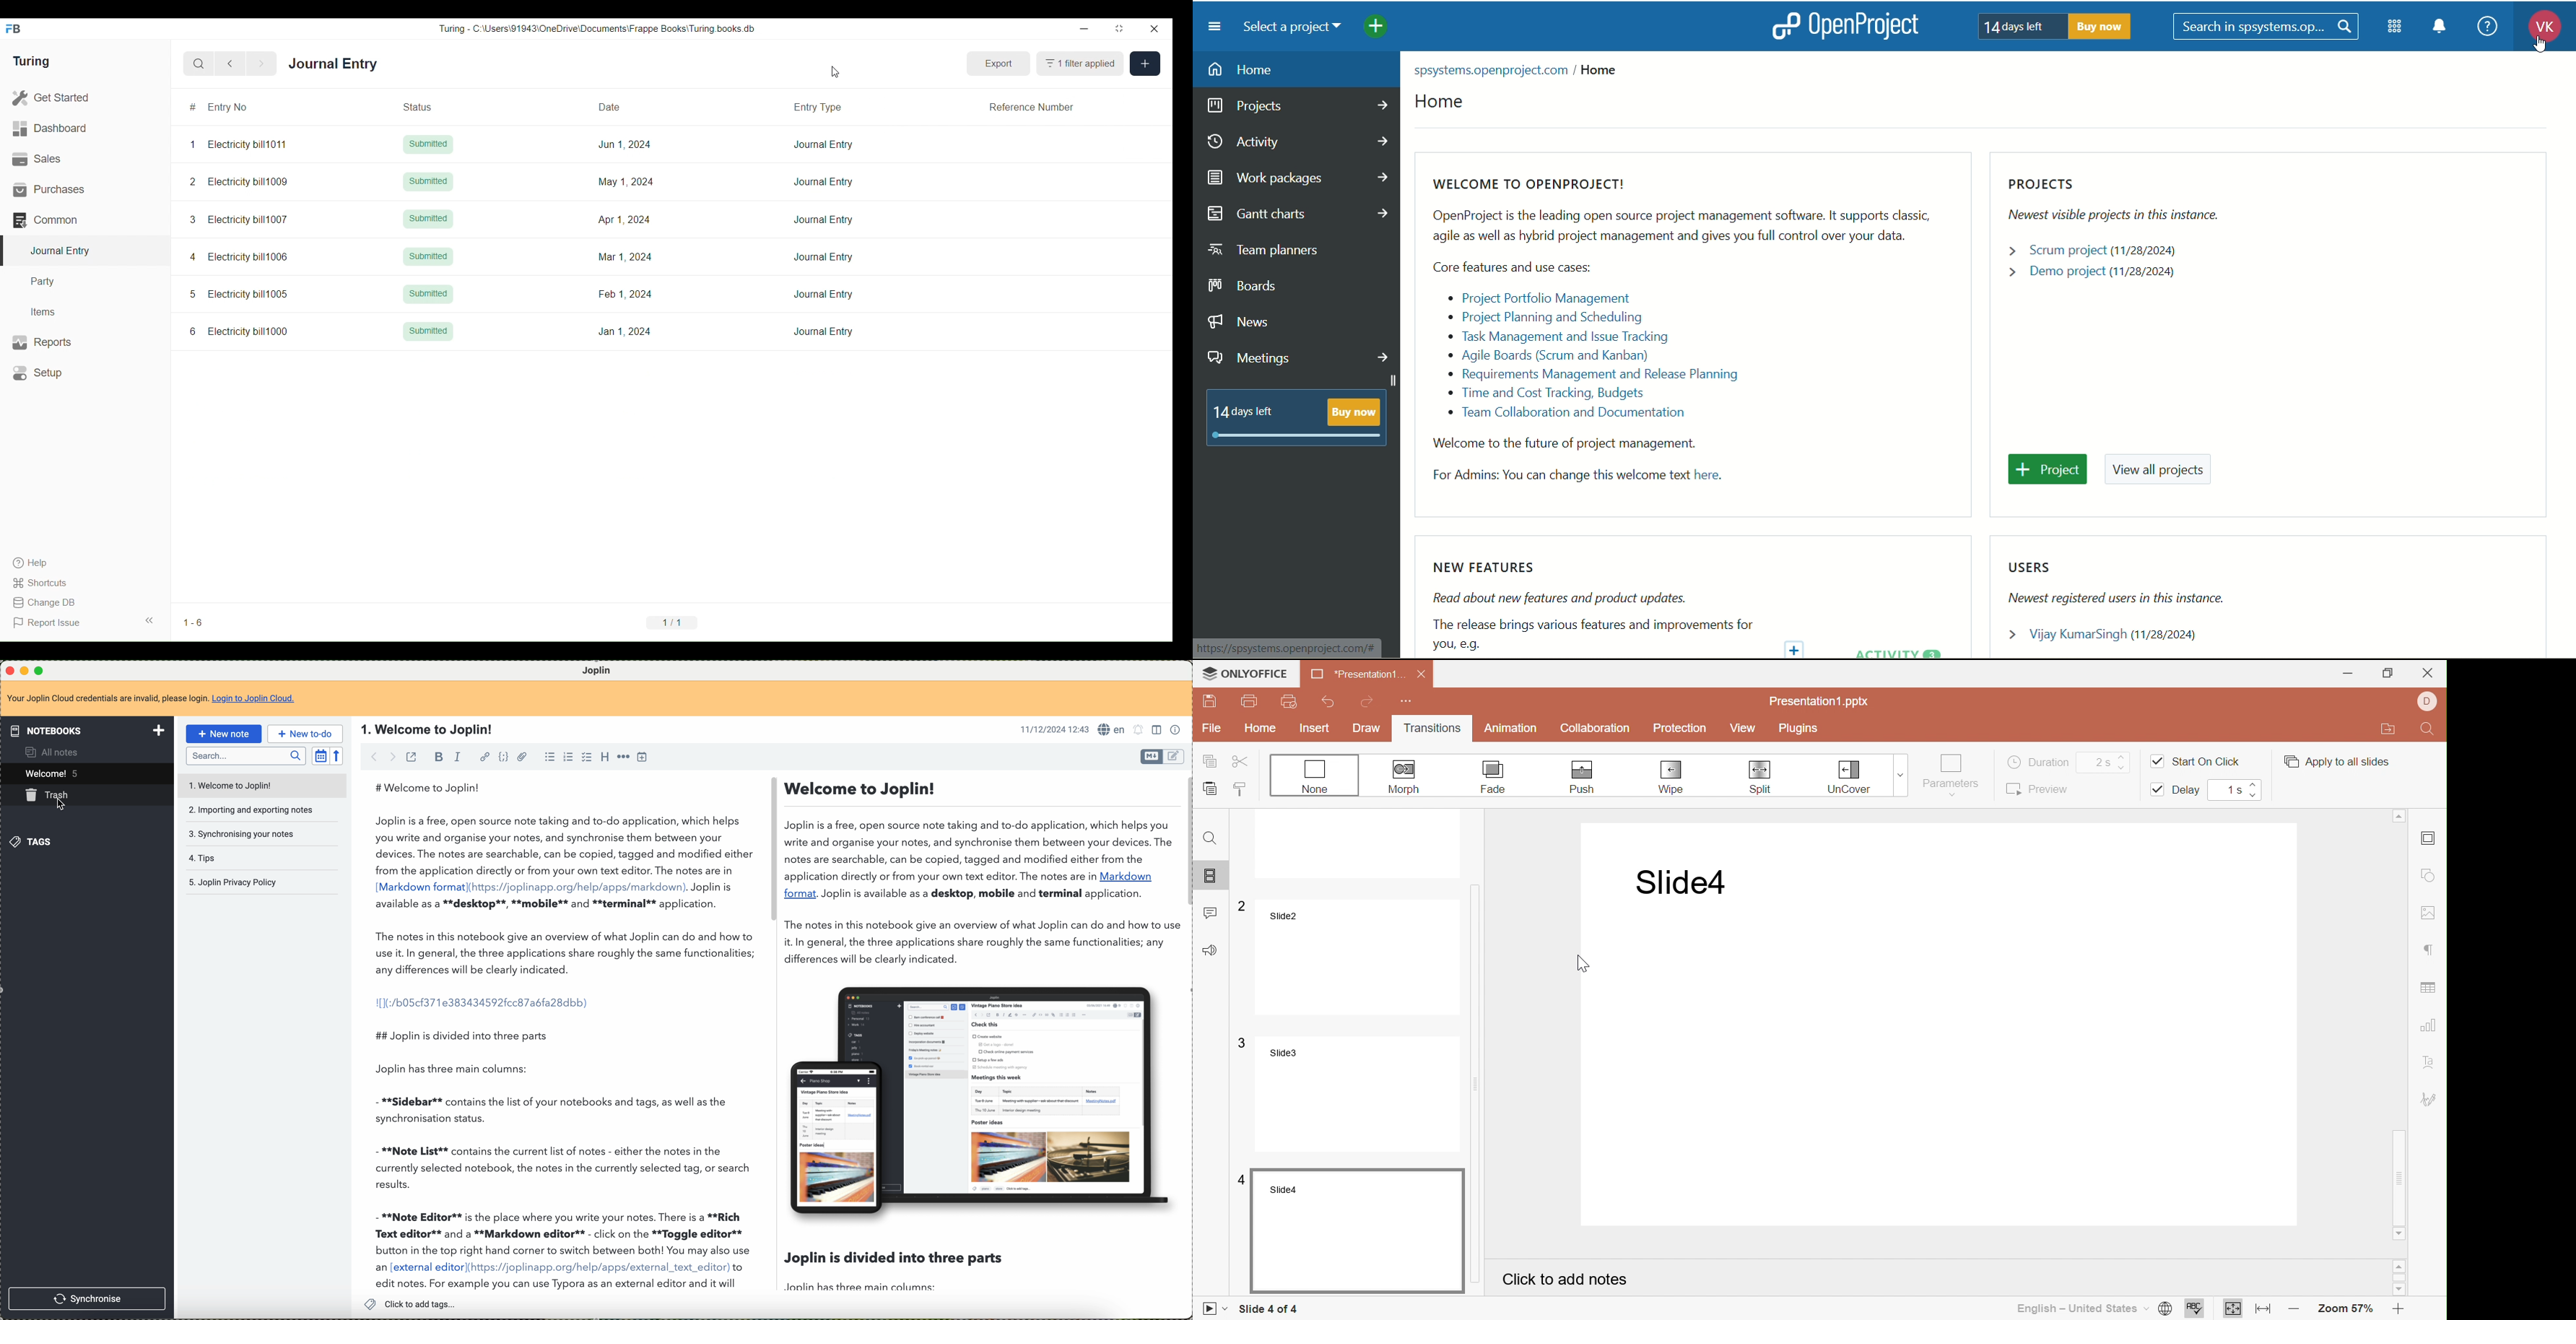 The width and height of the screenshot is (2576, 1344). Describe the element at coordinates (1899, 773) in the screenshot. I see `Drop down` at that location.